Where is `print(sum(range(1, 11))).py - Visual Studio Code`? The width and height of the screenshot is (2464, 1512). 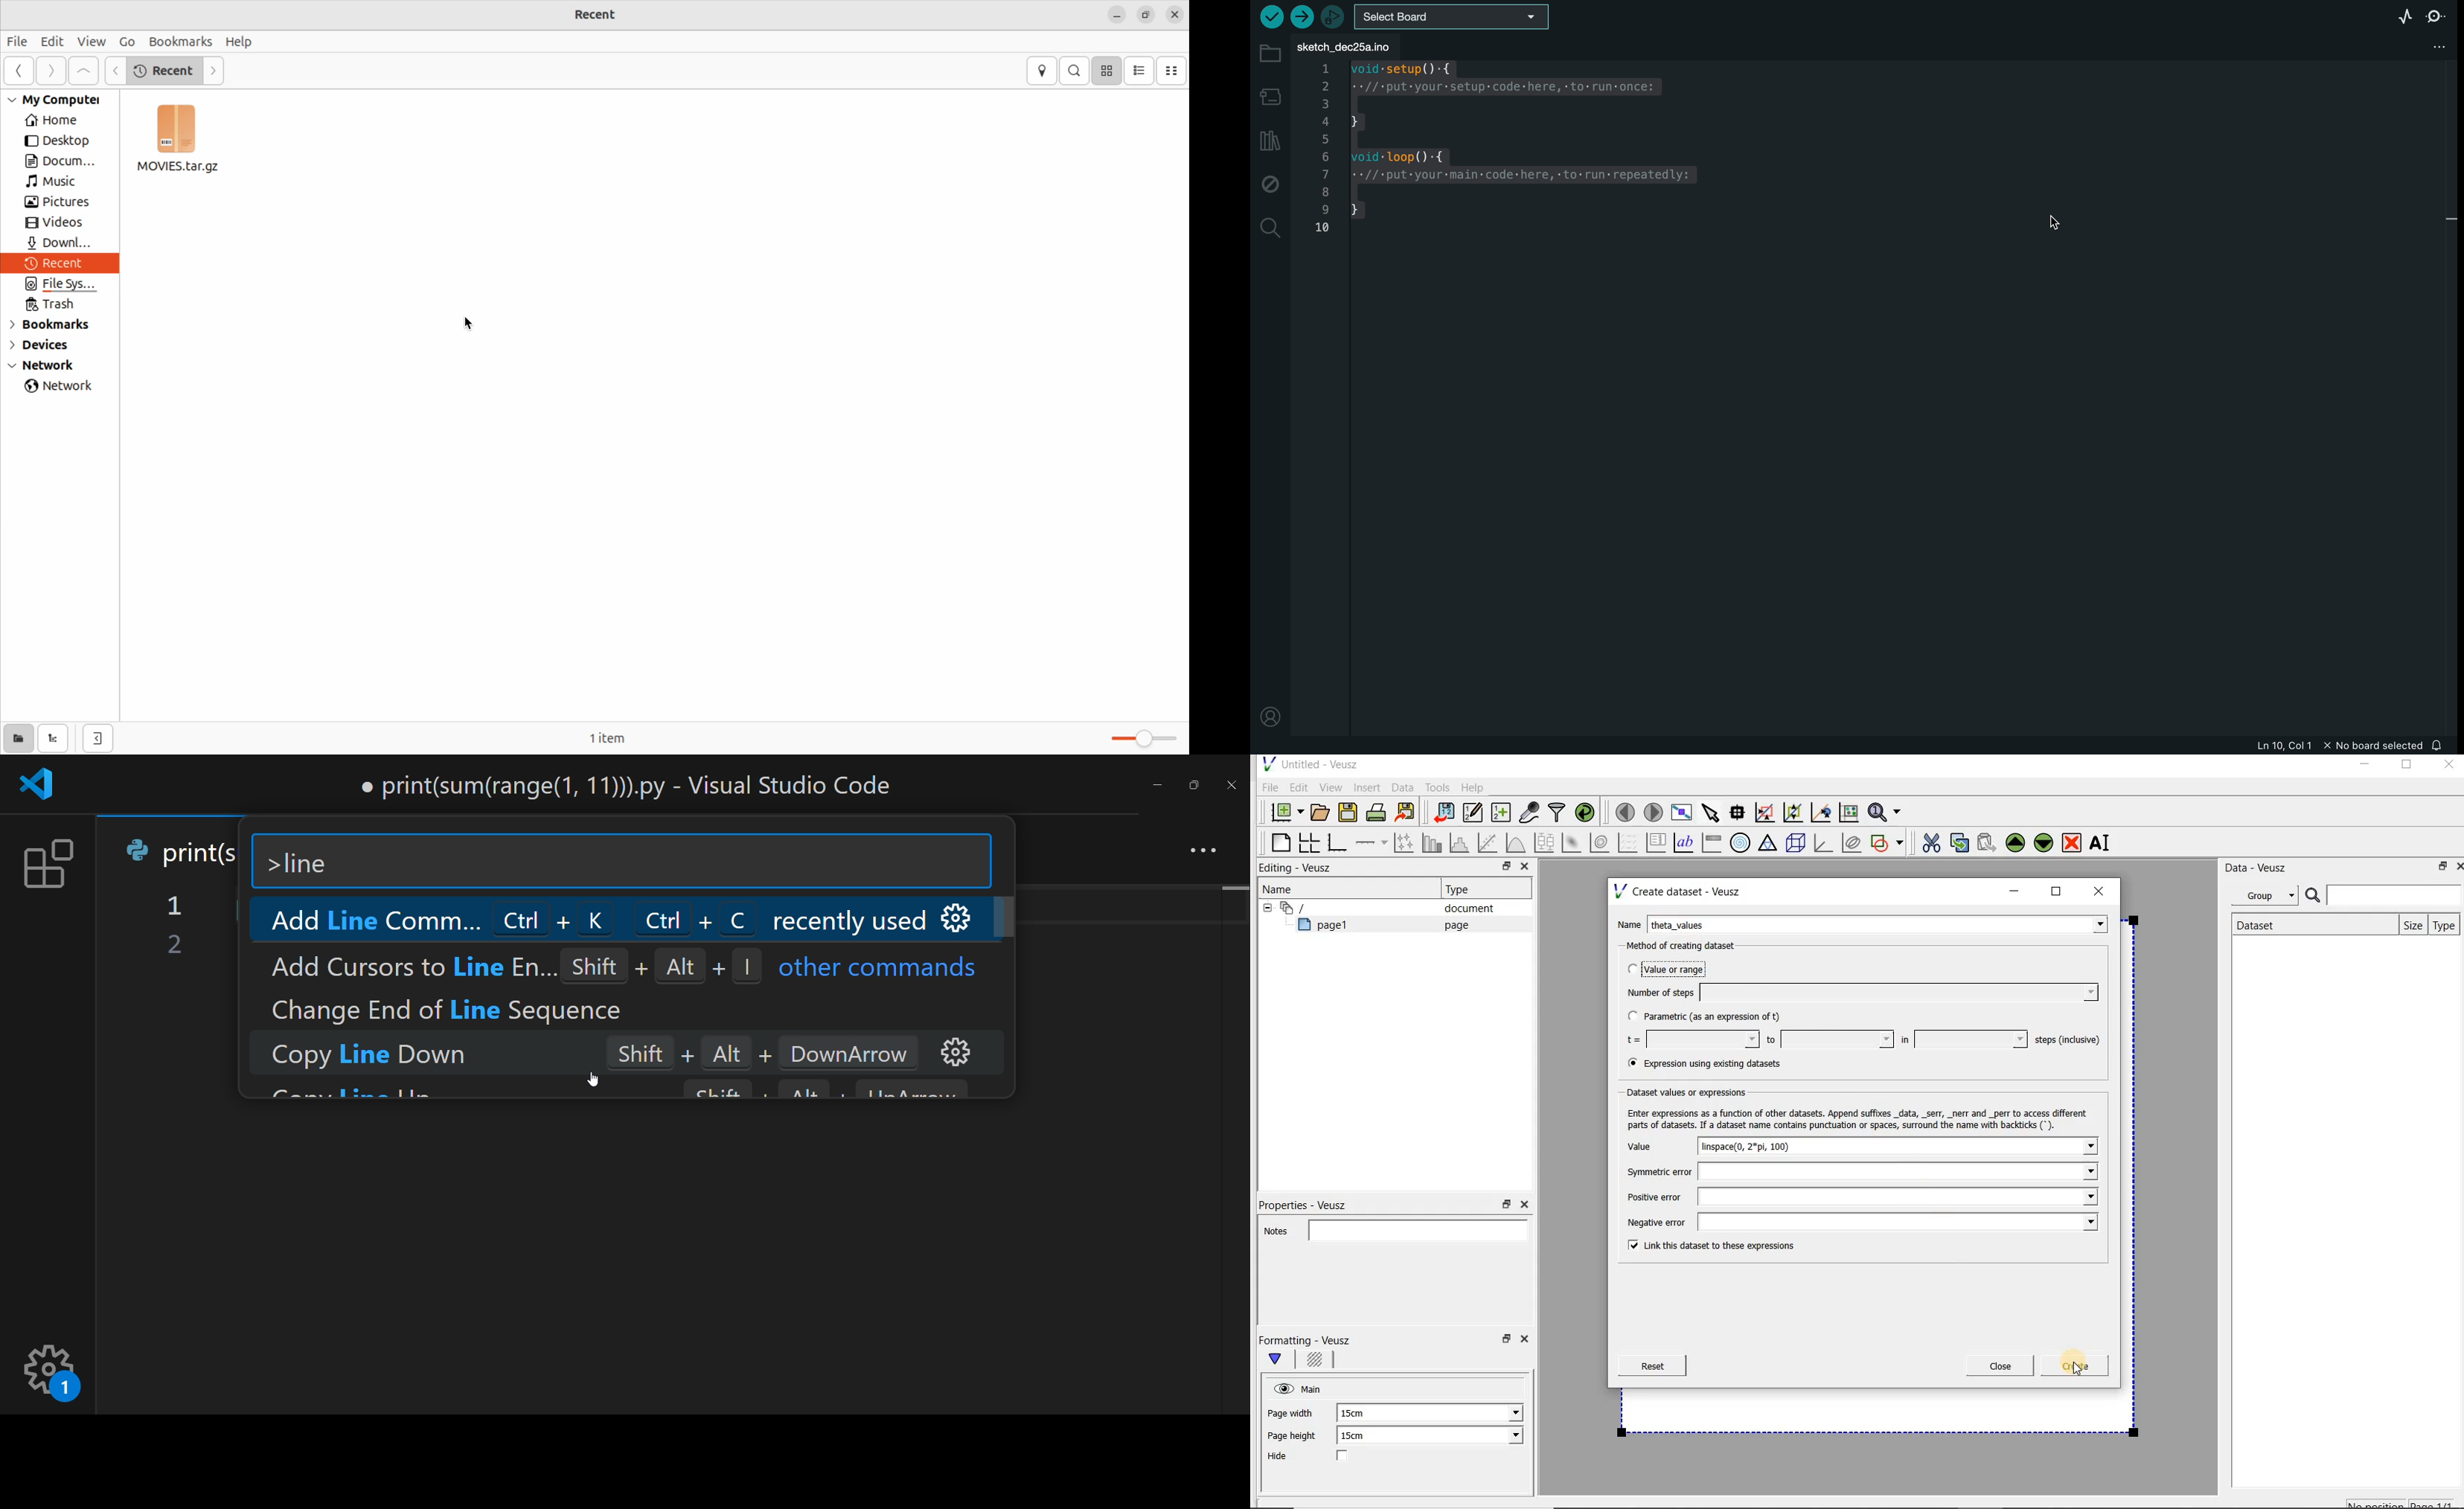
print(sum(range(1, 11))).py - Visual Studio Code is located at coordinates (630, 784).